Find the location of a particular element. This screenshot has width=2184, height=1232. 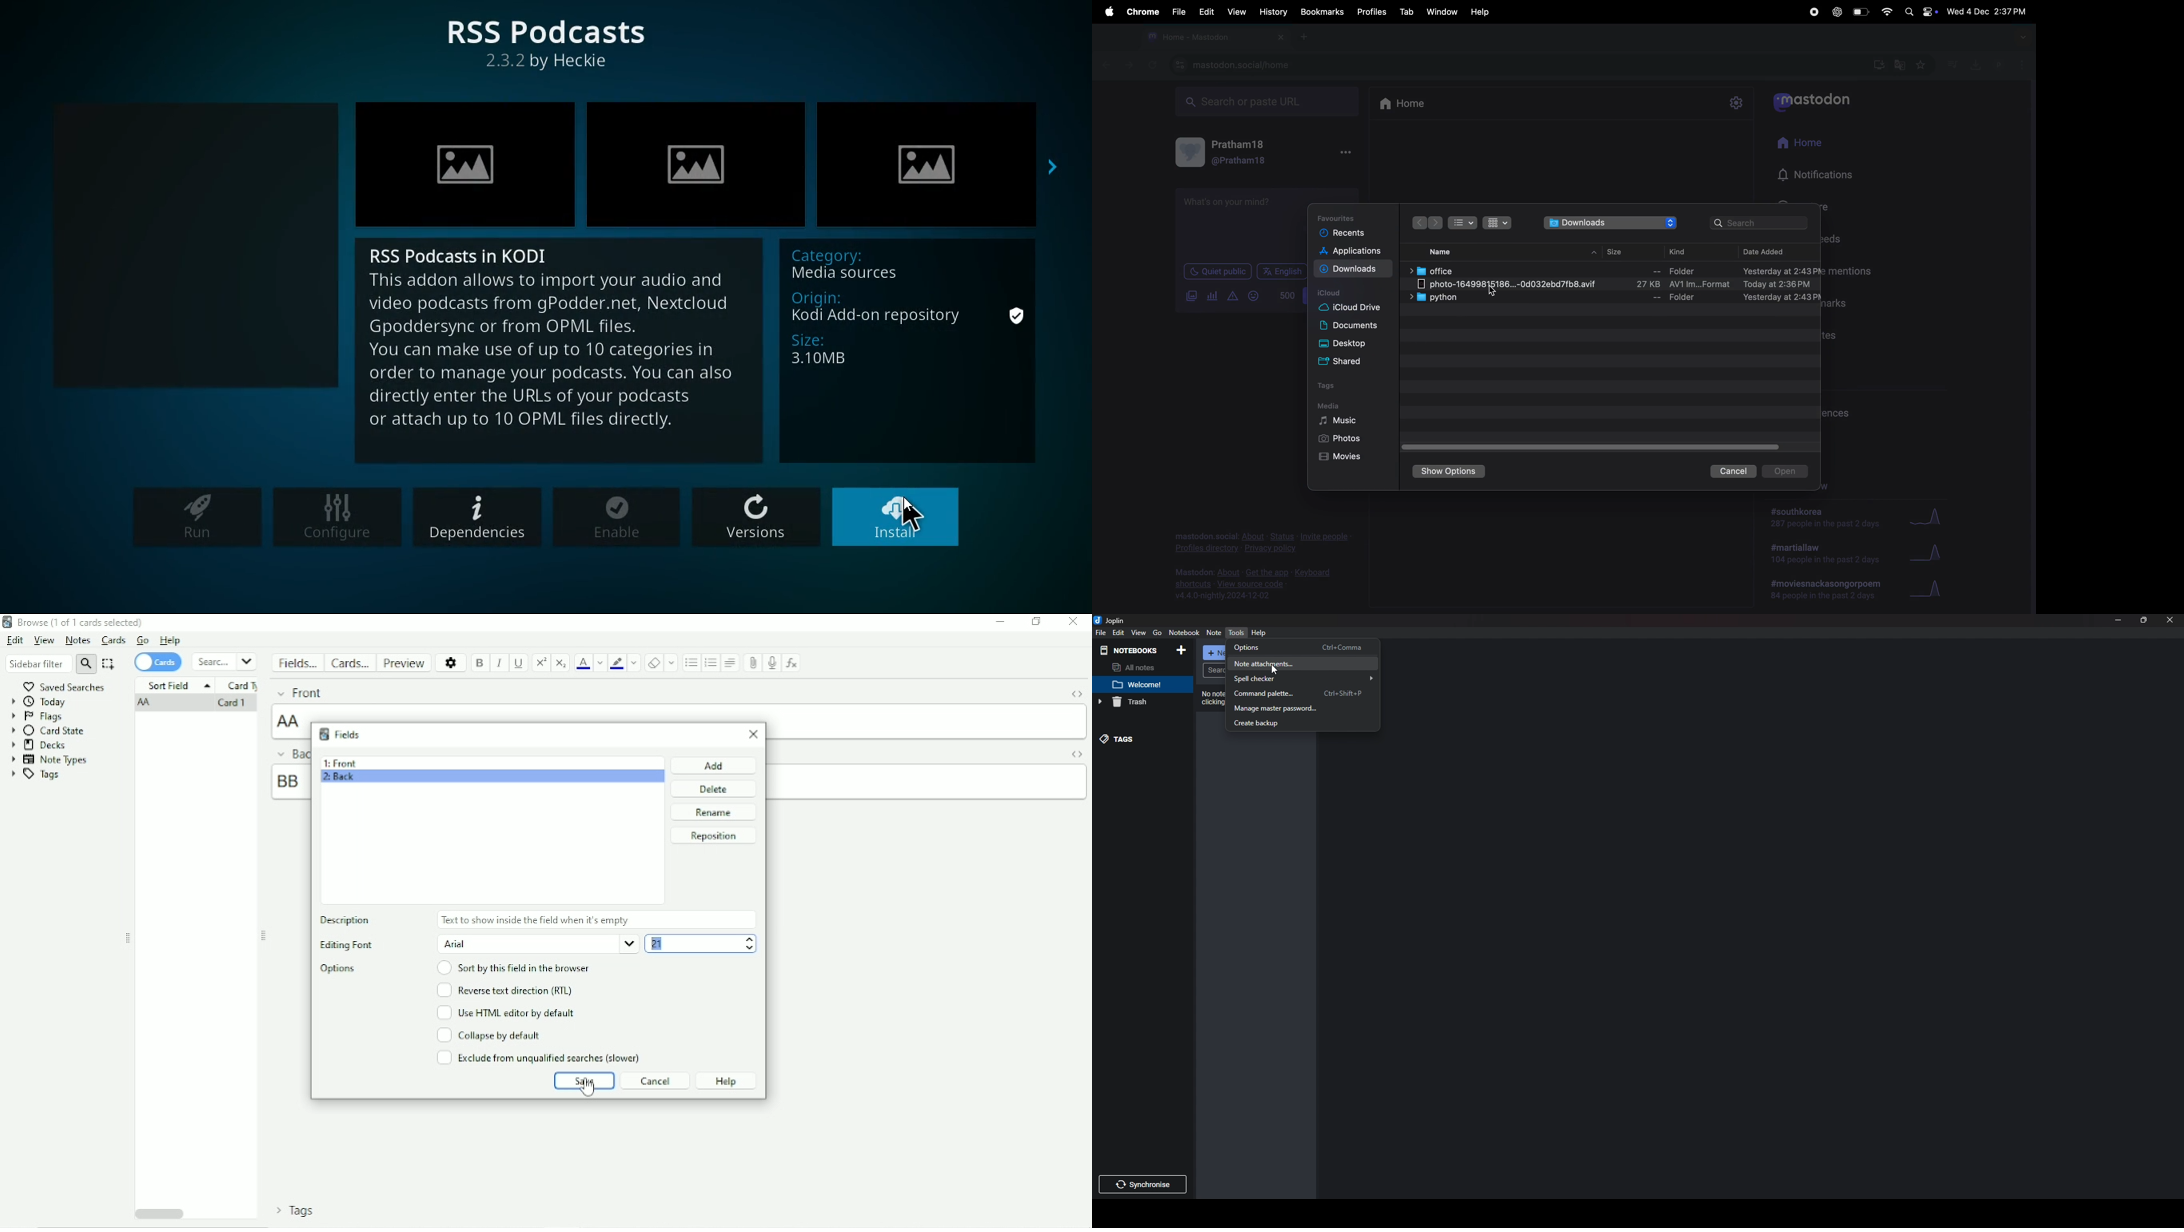

Help is located at coordinates (726, 1081).